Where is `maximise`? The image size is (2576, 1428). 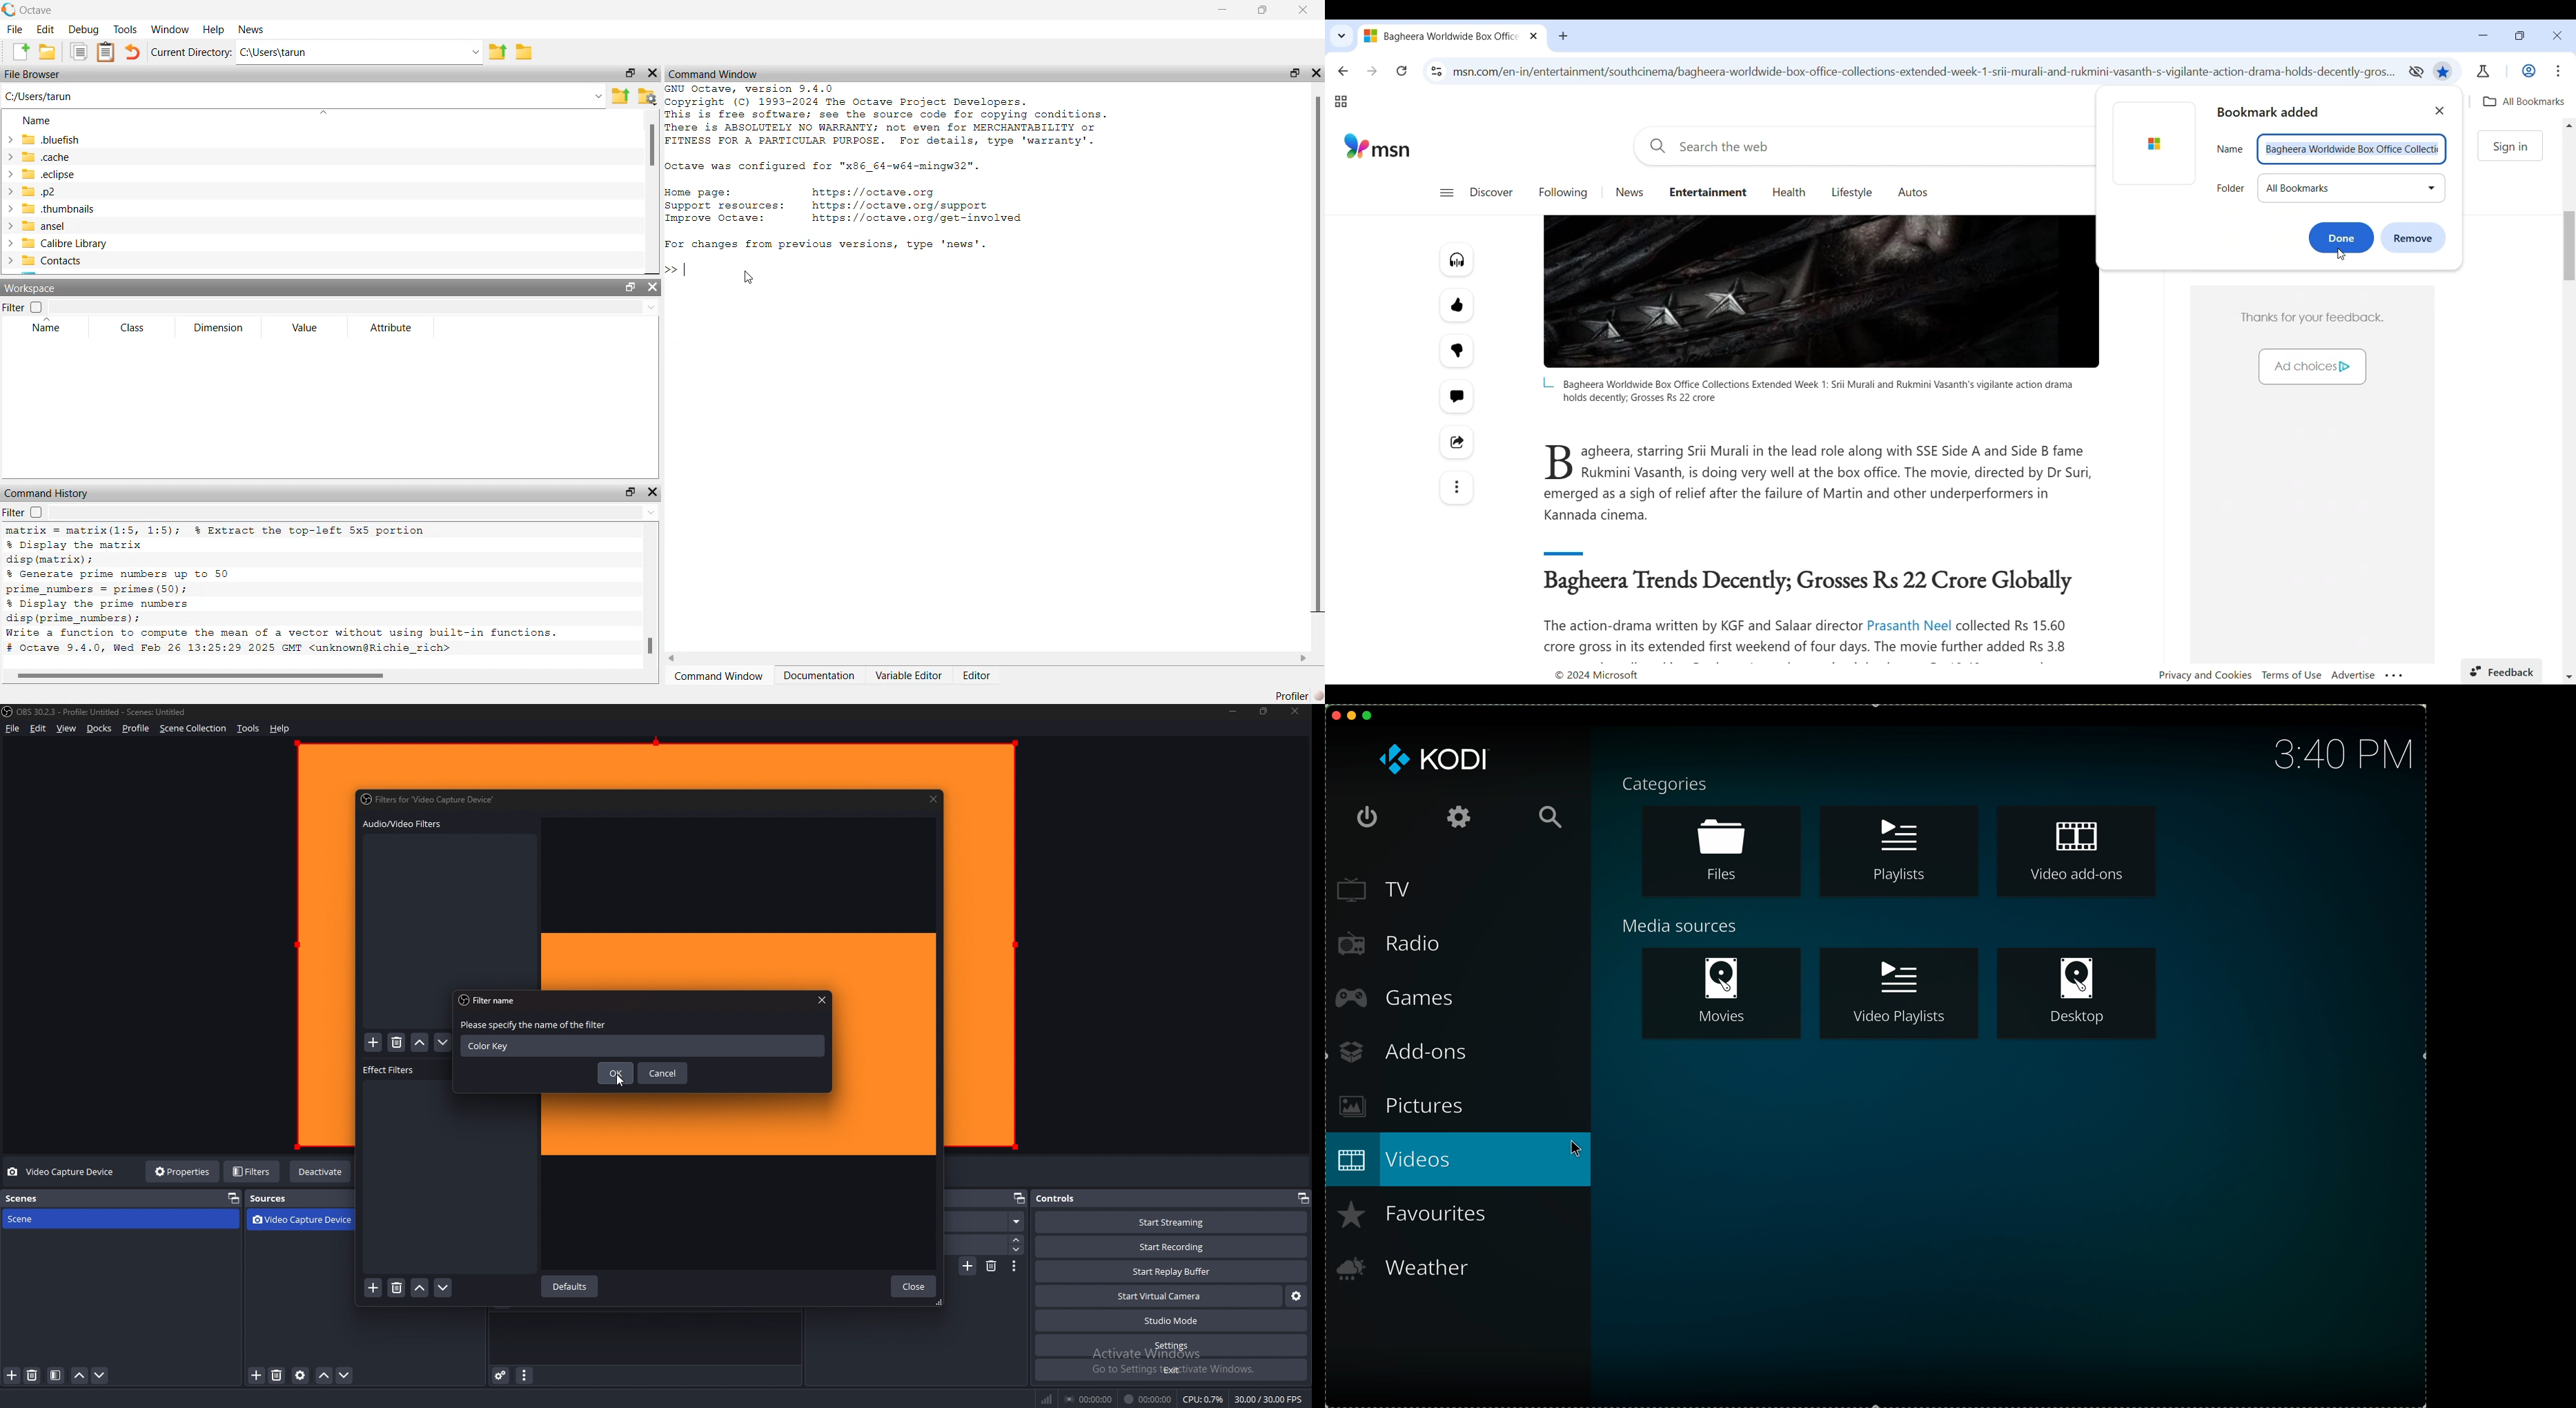 maximise is located at coordinates (1368, 716).